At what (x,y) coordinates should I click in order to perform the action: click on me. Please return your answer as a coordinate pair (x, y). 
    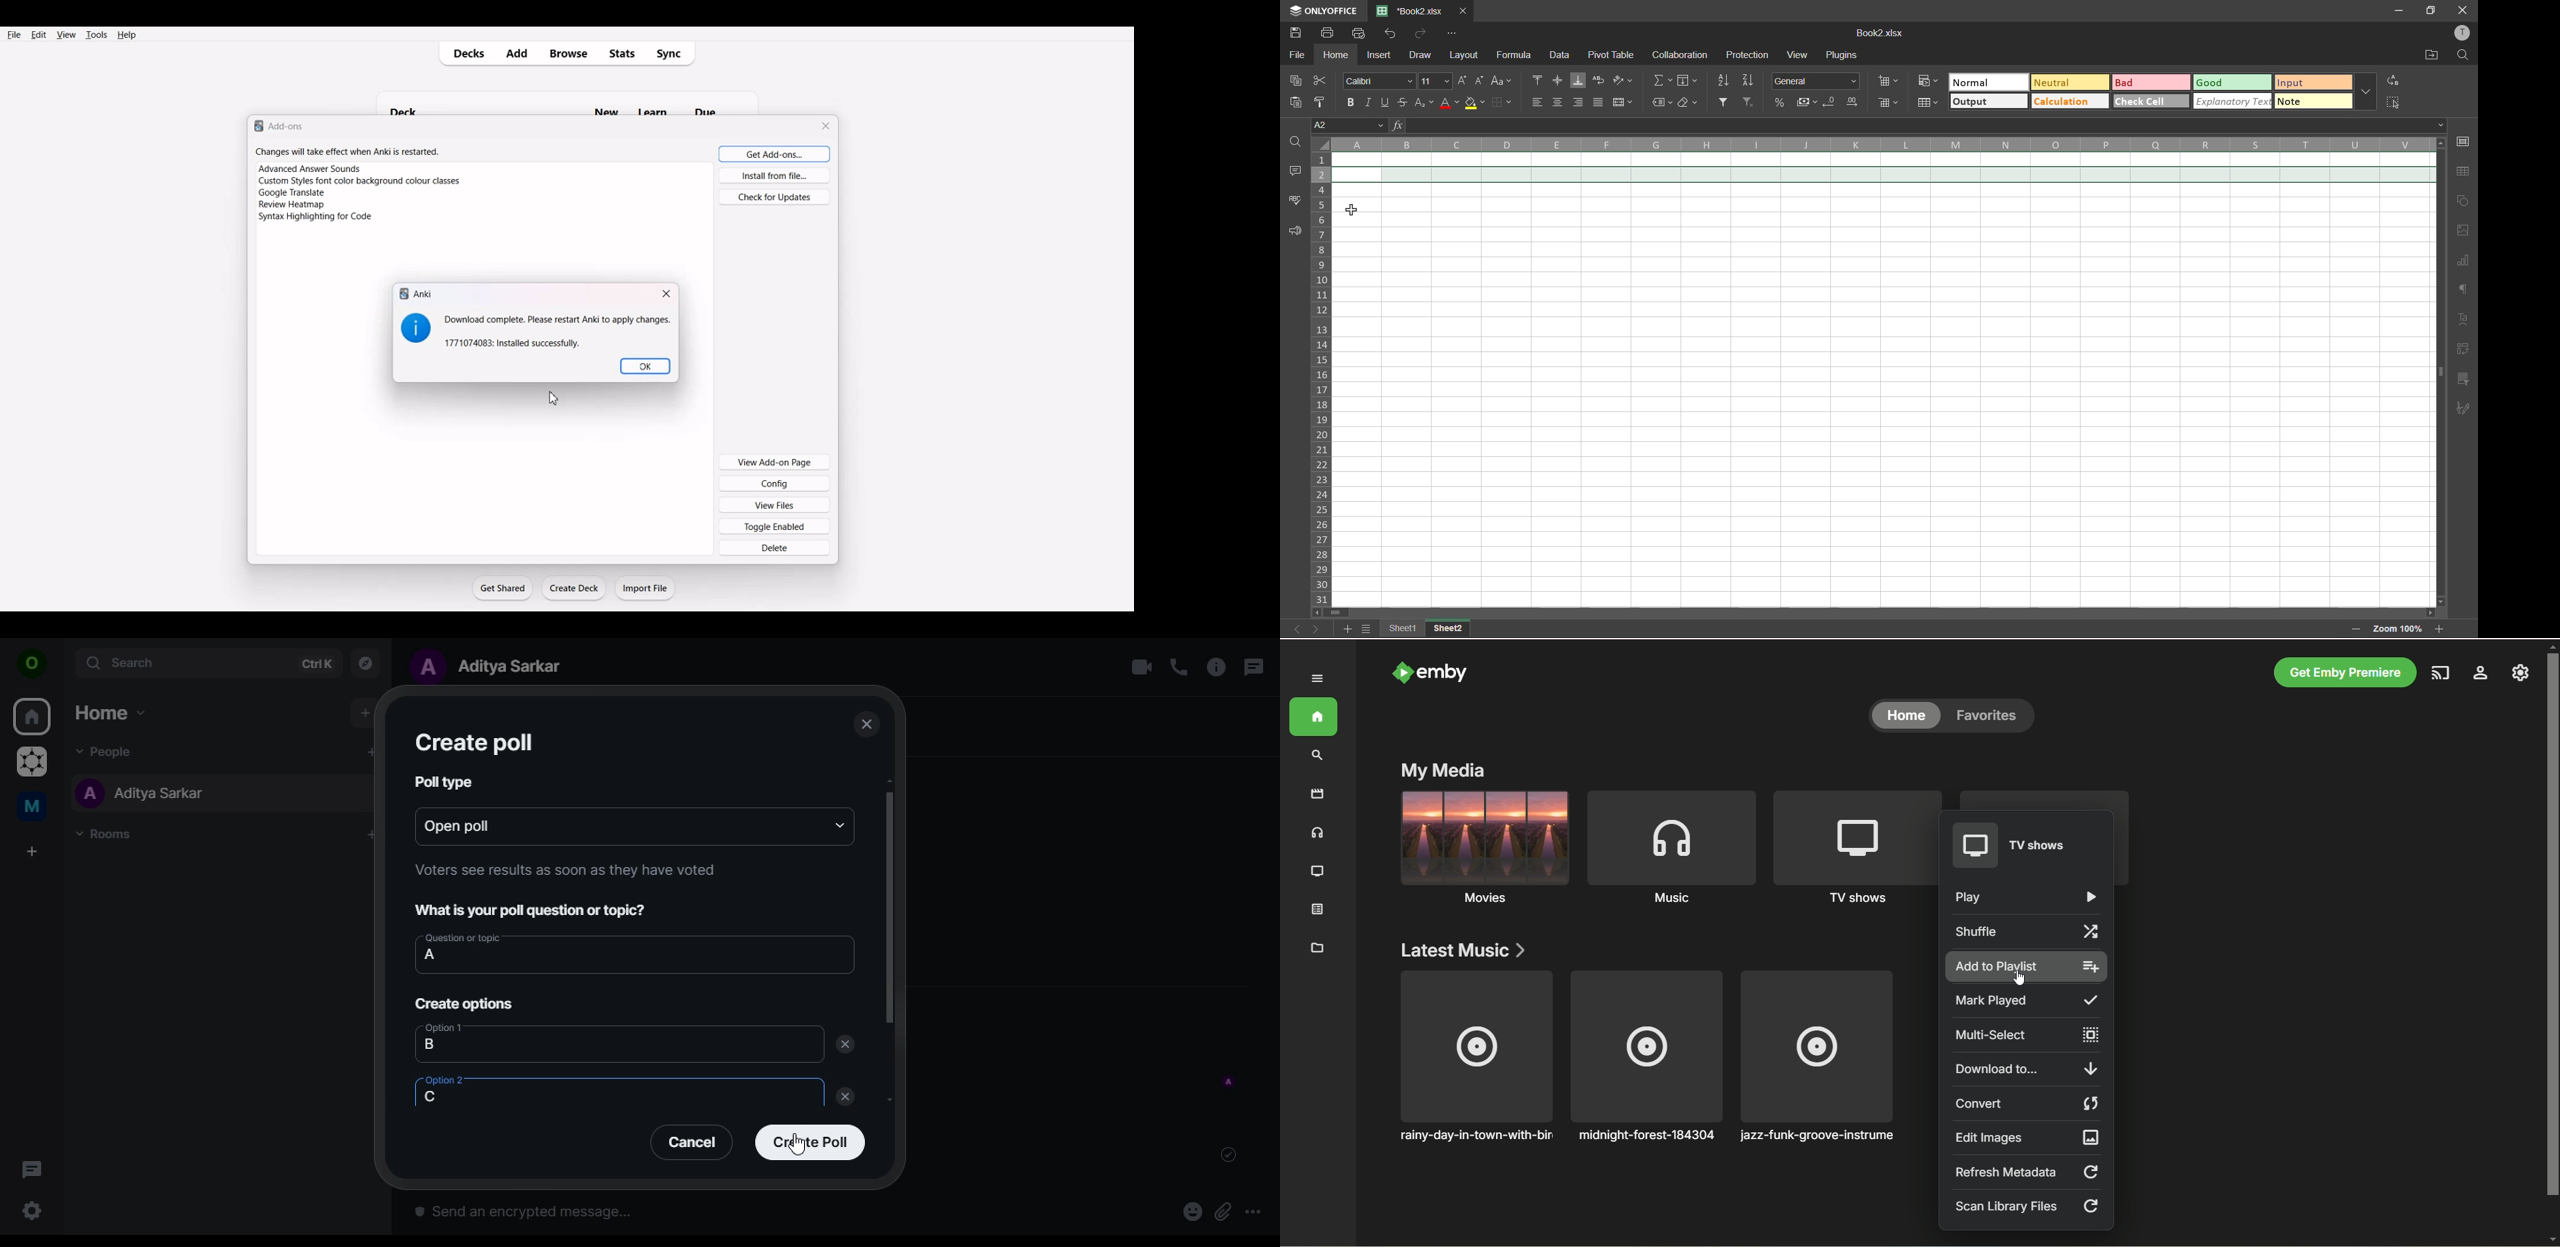
    Looking at the image, I should click on (35, 809).